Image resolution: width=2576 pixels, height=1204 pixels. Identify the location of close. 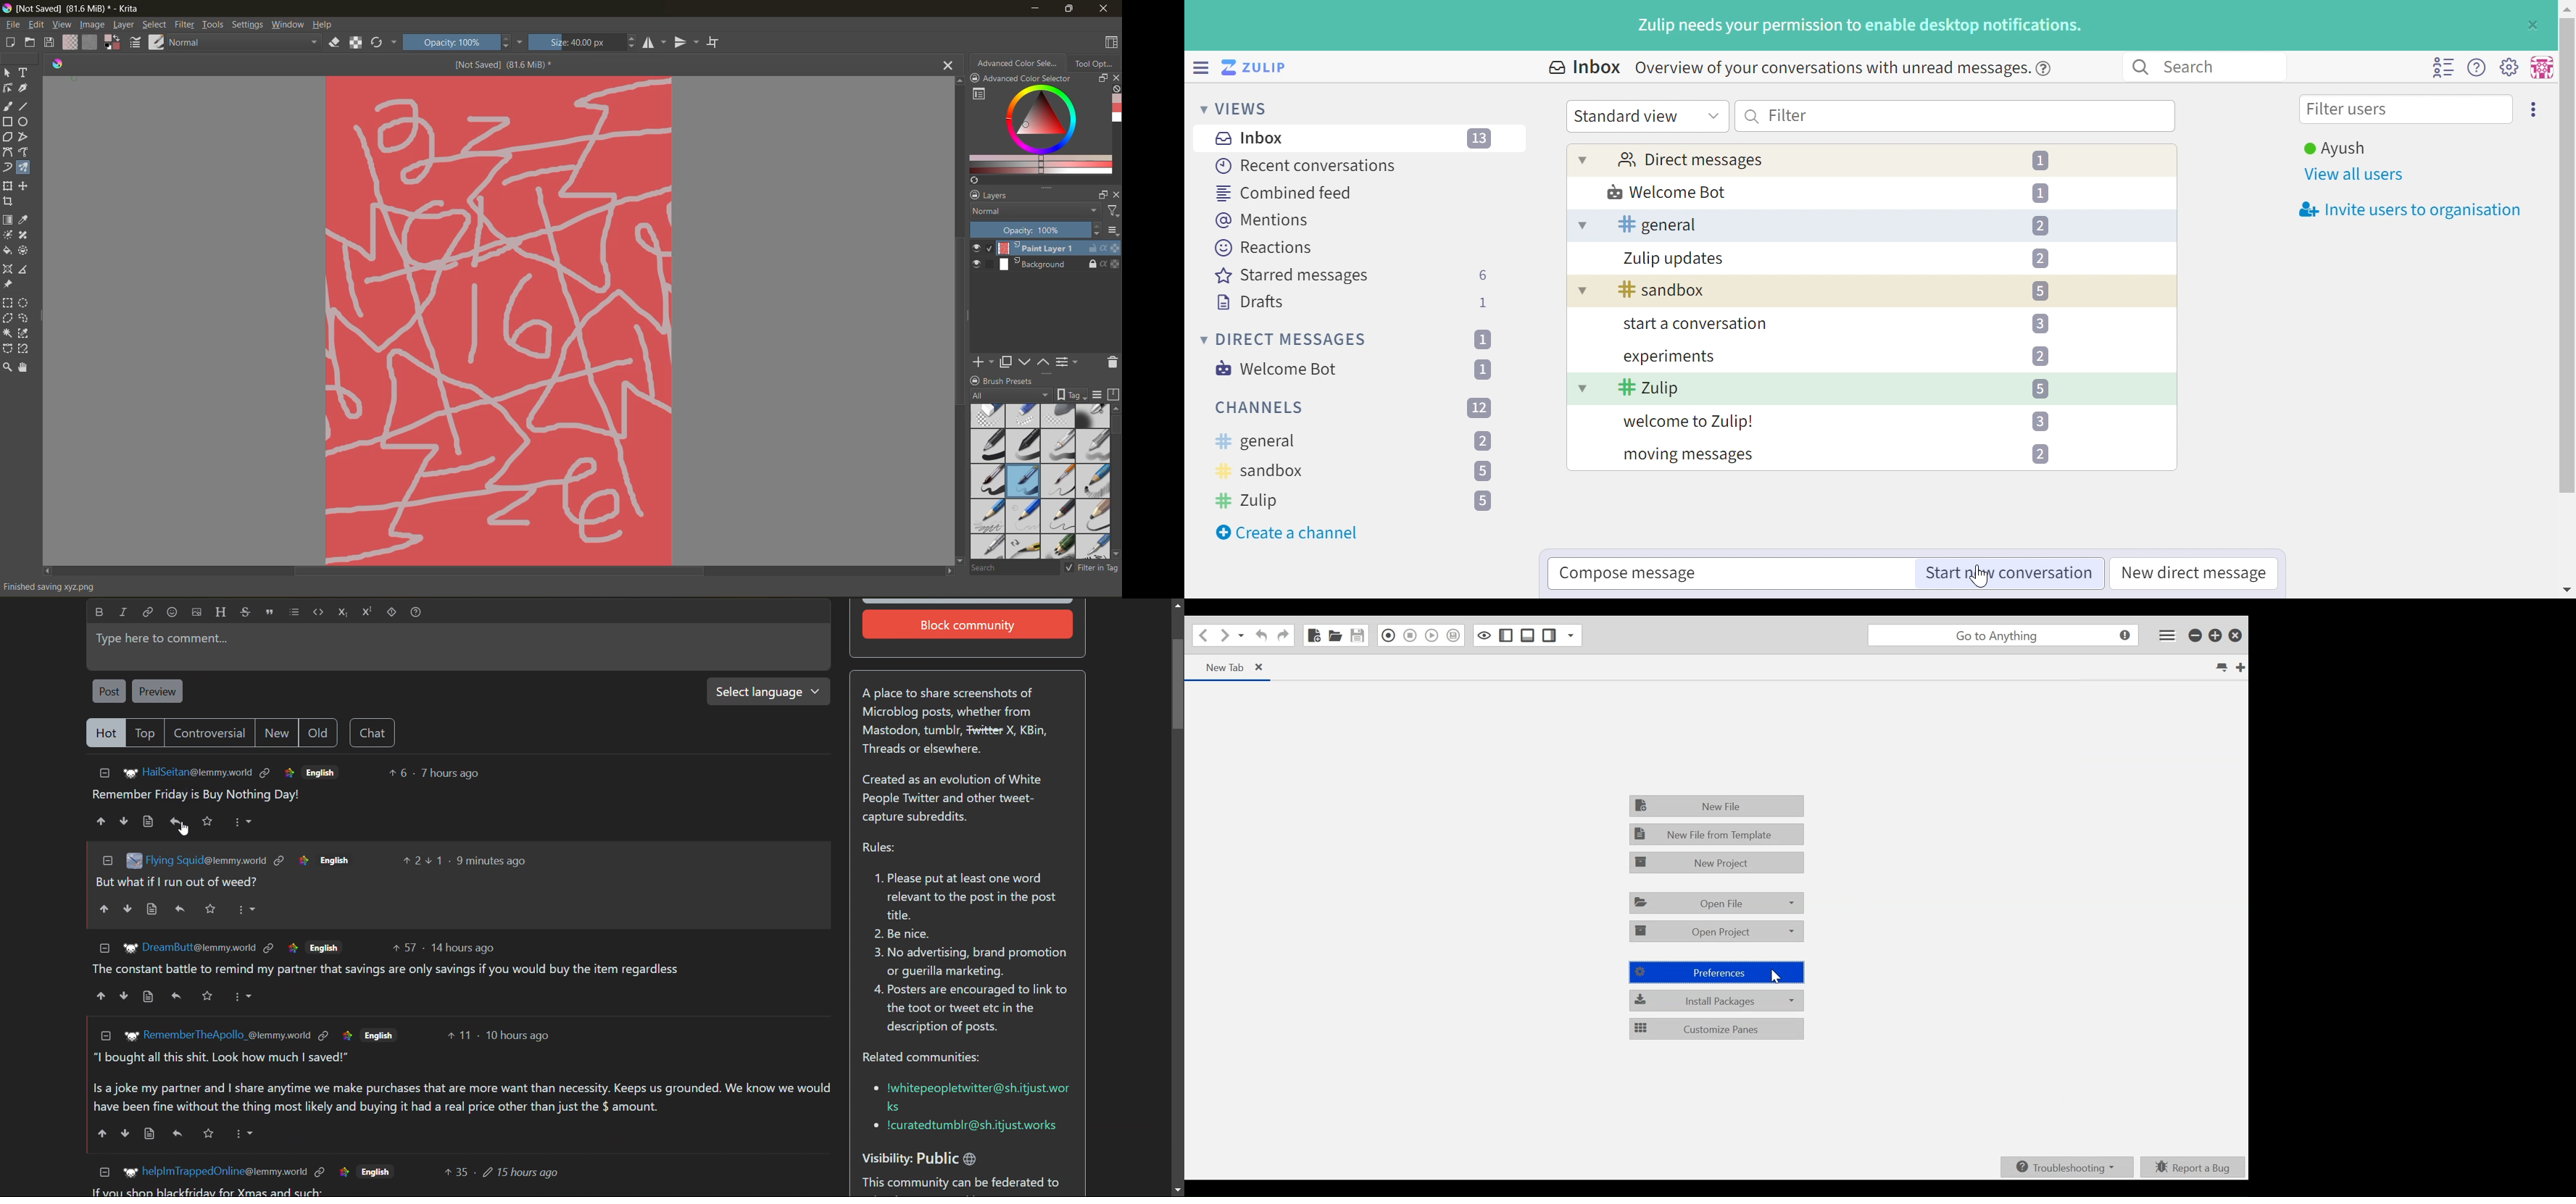
(1265, 668).